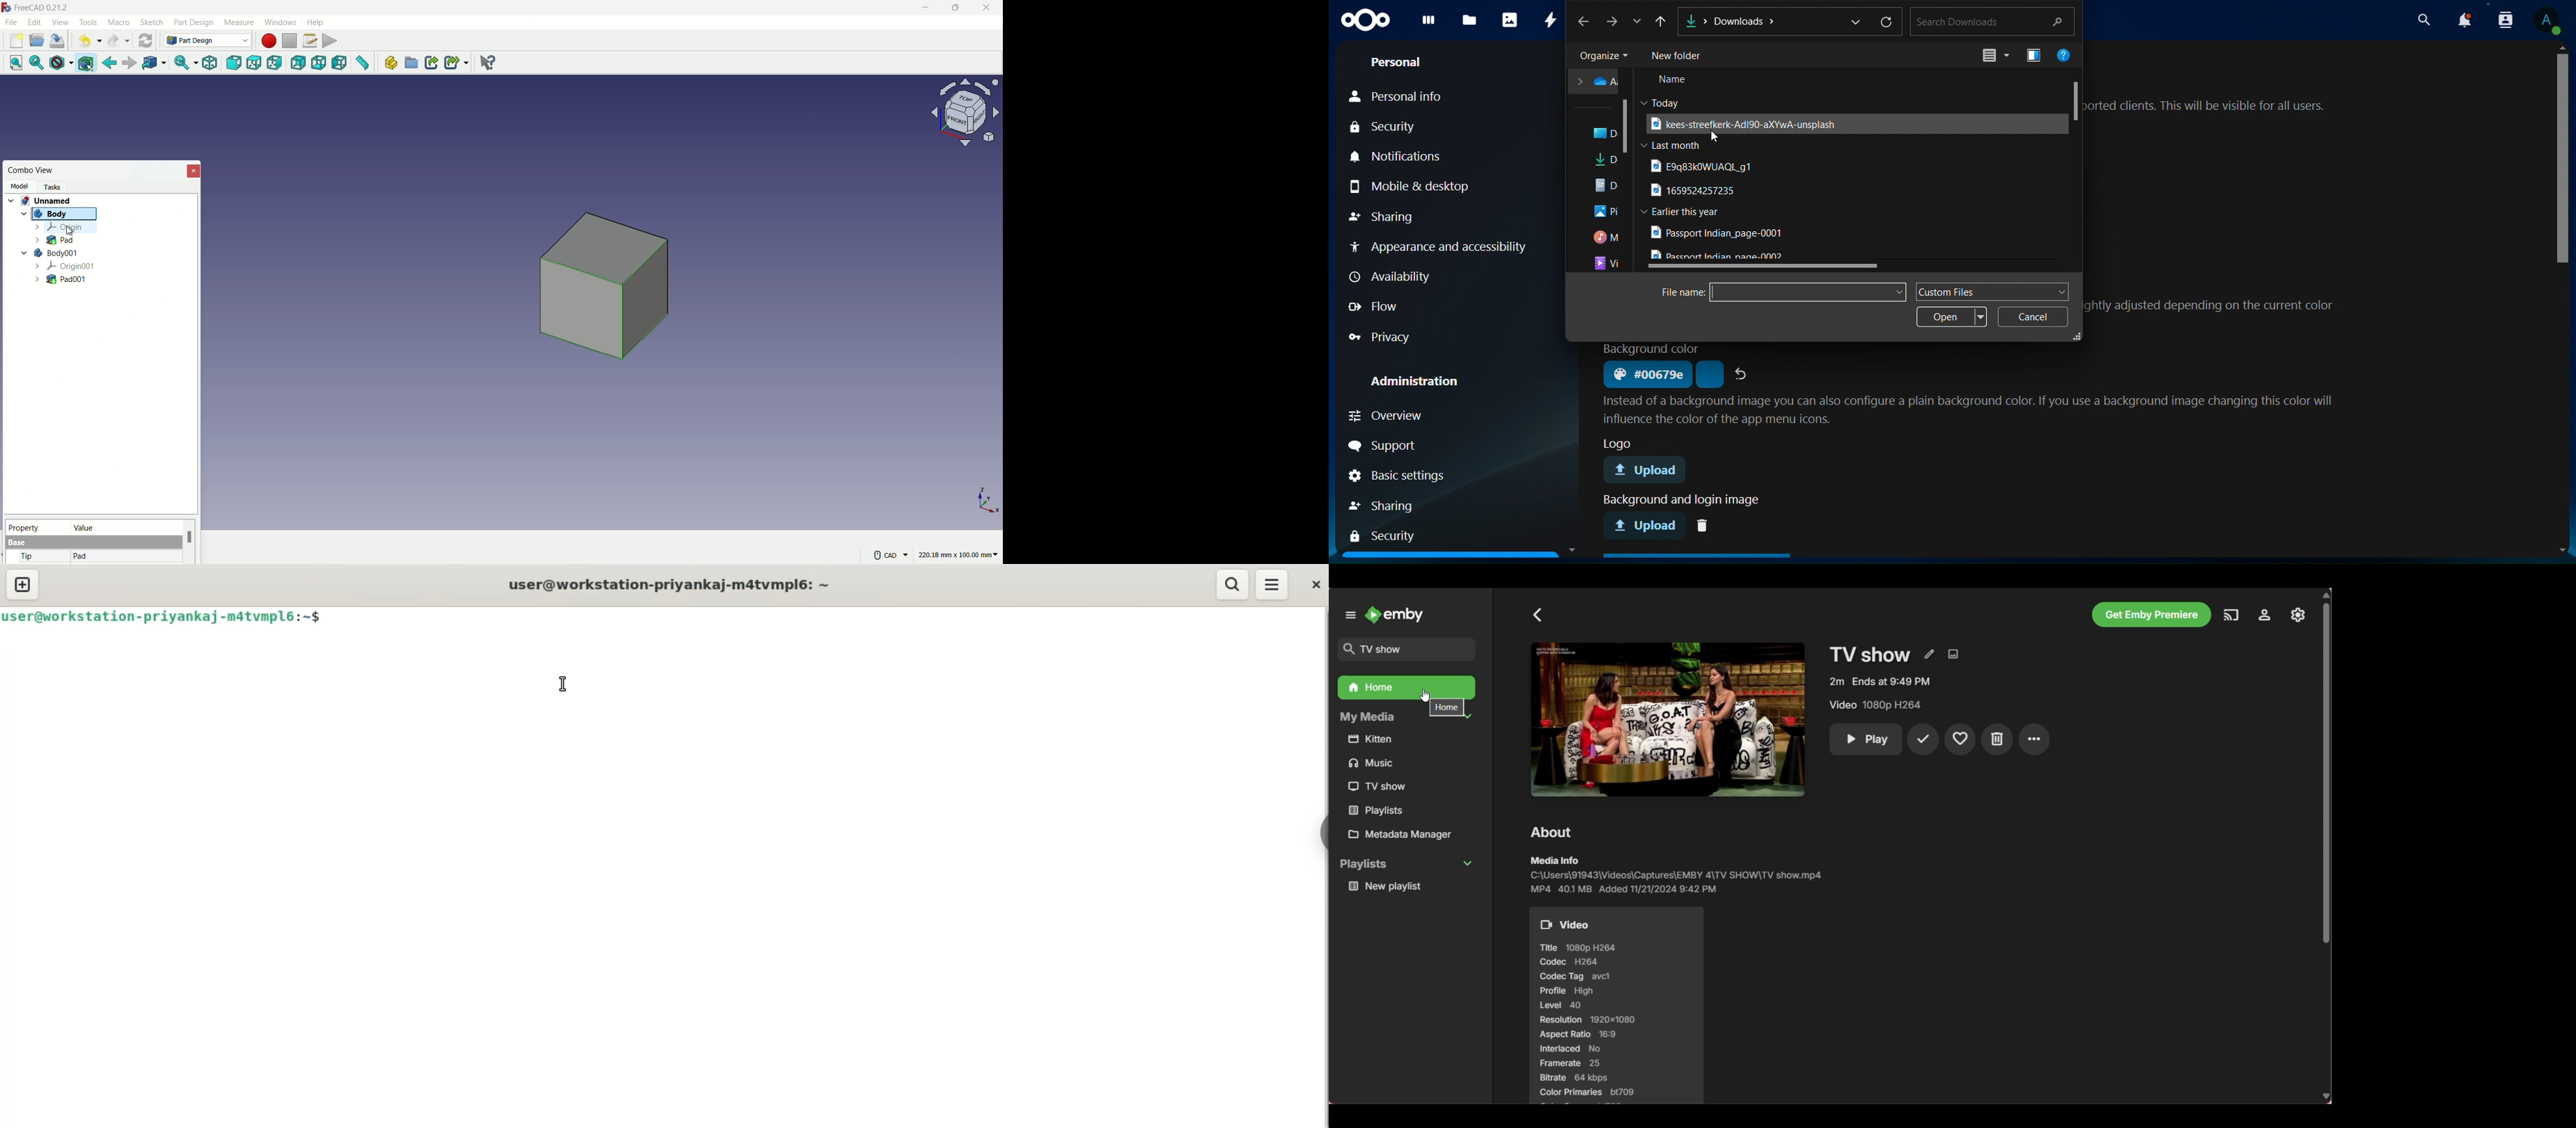 The image size is (2576, 1148). I want to click on C:\Users\91943\Videos\Captures\EMBY 4\TV SHOW\TV show.mp4, so click(1678, 875).